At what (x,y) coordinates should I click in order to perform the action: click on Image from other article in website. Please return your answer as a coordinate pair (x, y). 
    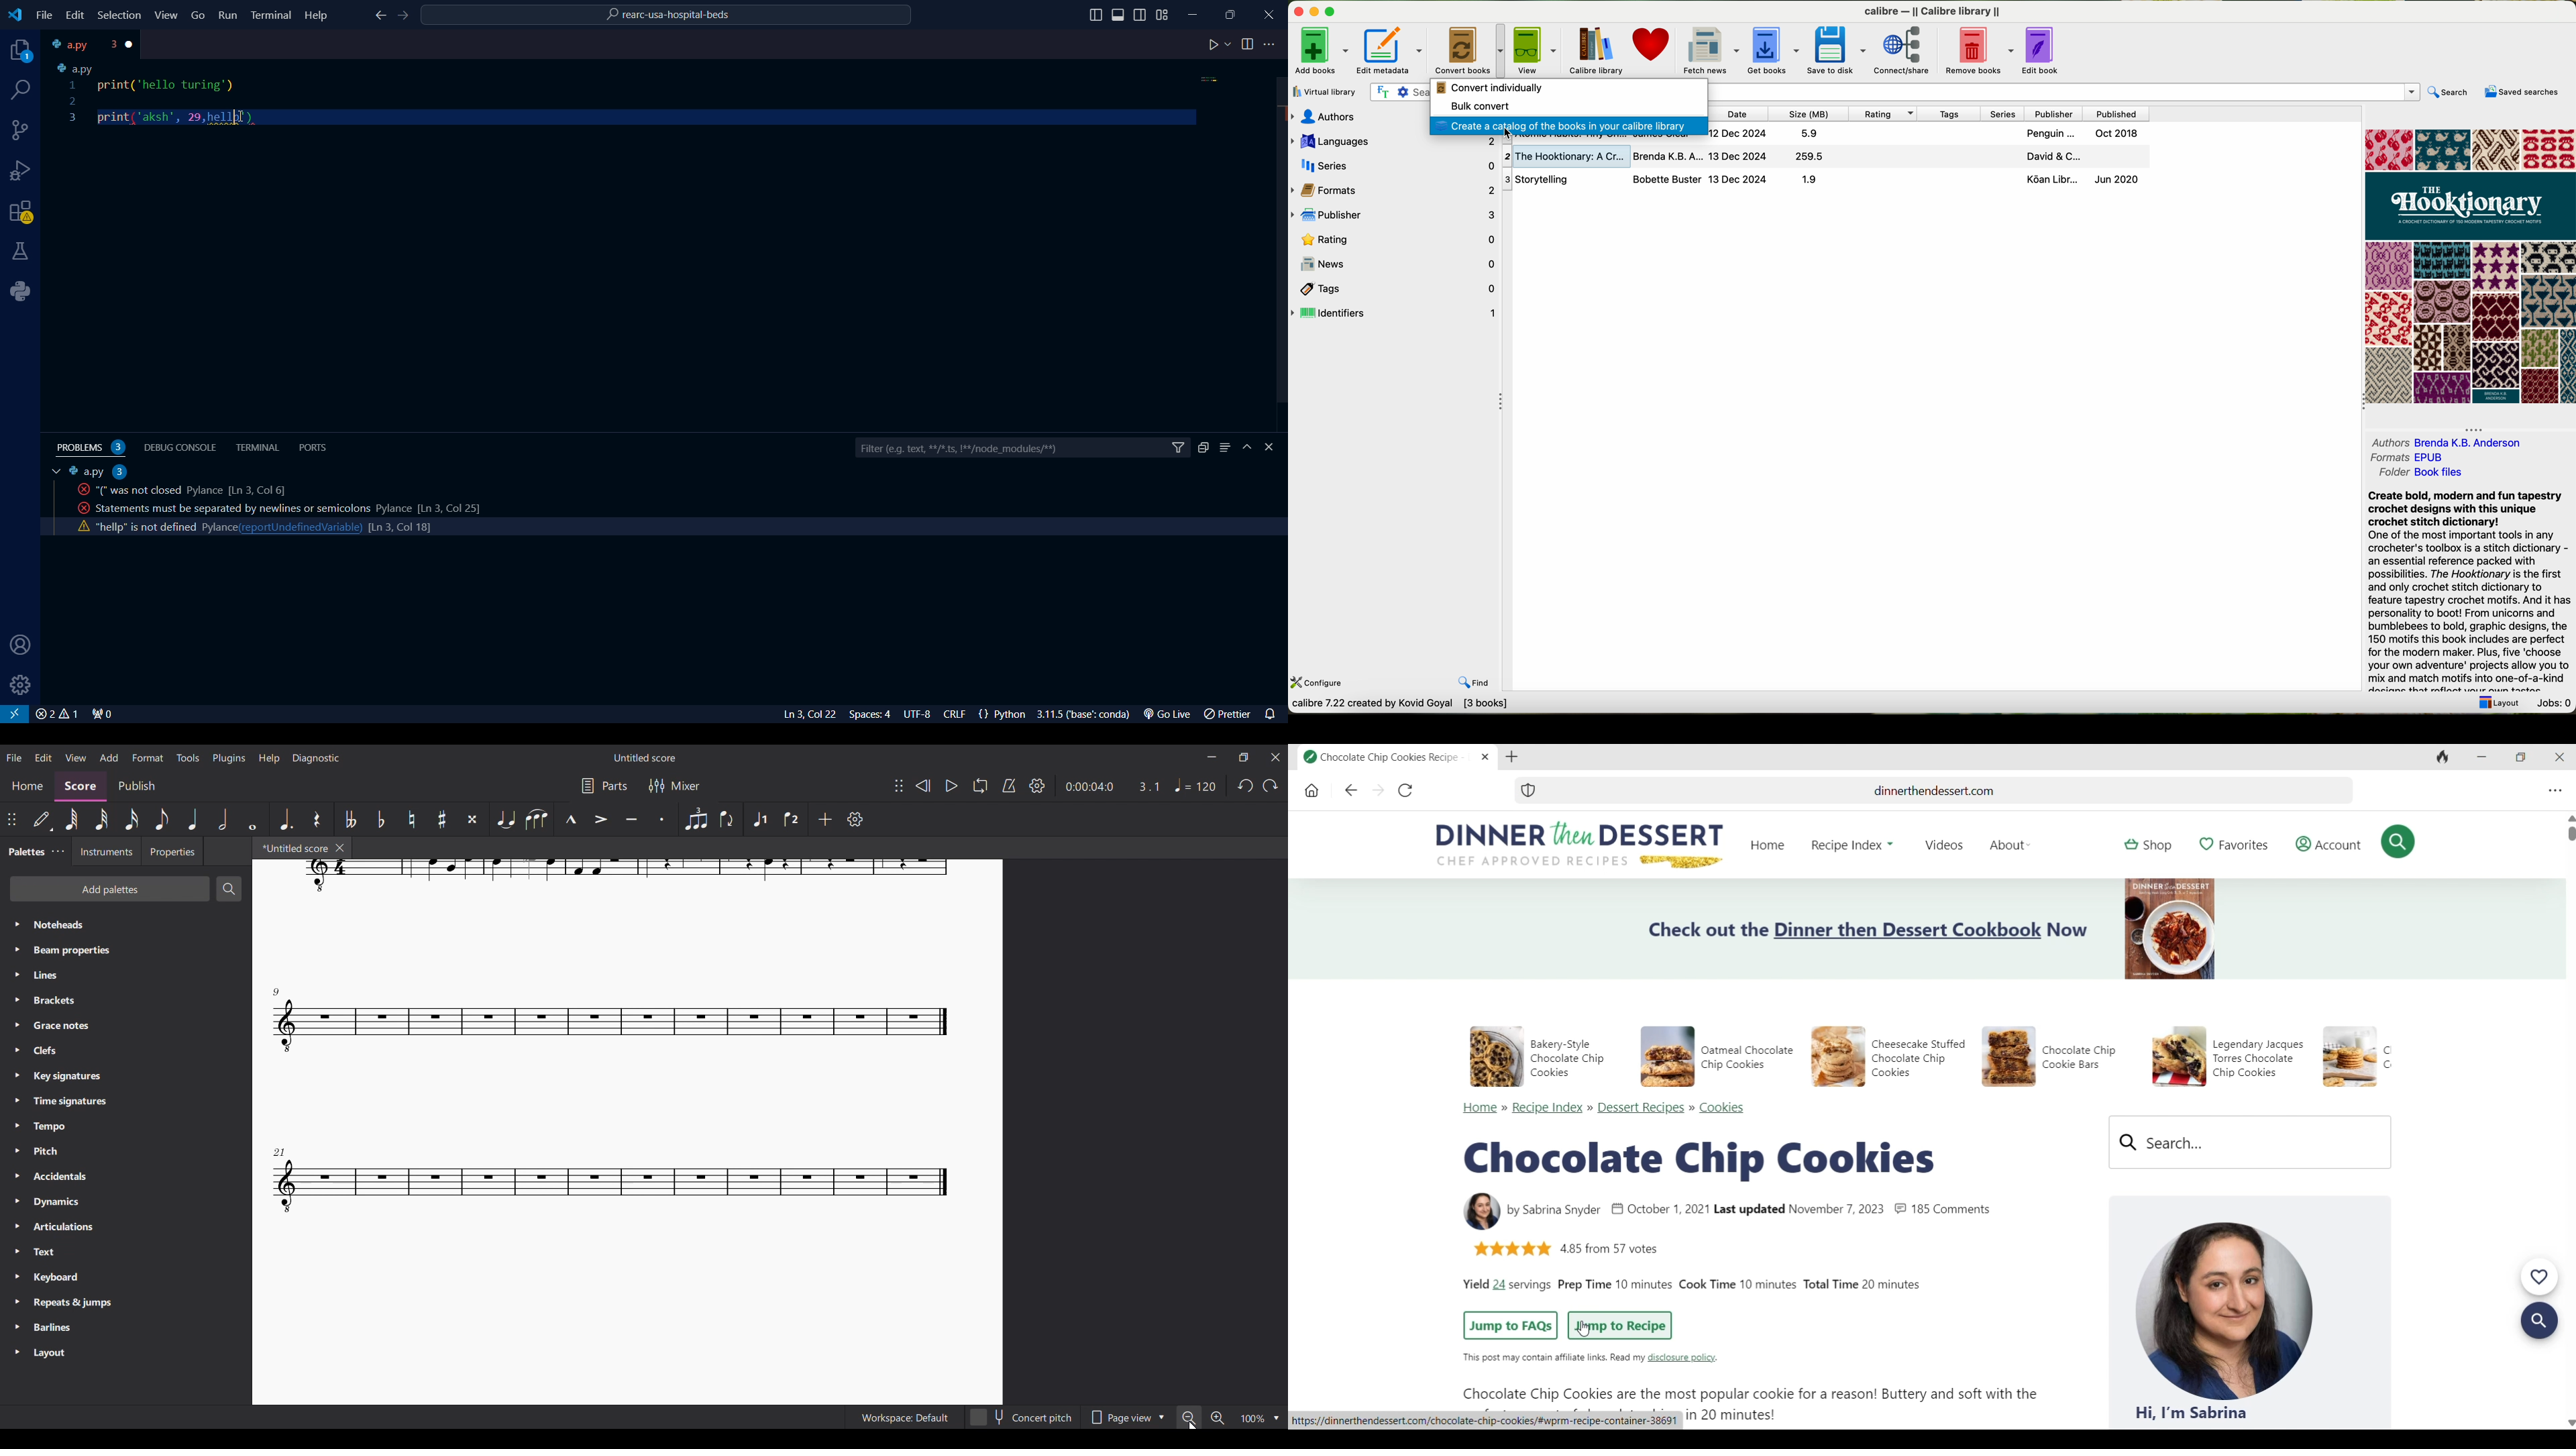
    Looking at the image, I should click on (2179, 1057).